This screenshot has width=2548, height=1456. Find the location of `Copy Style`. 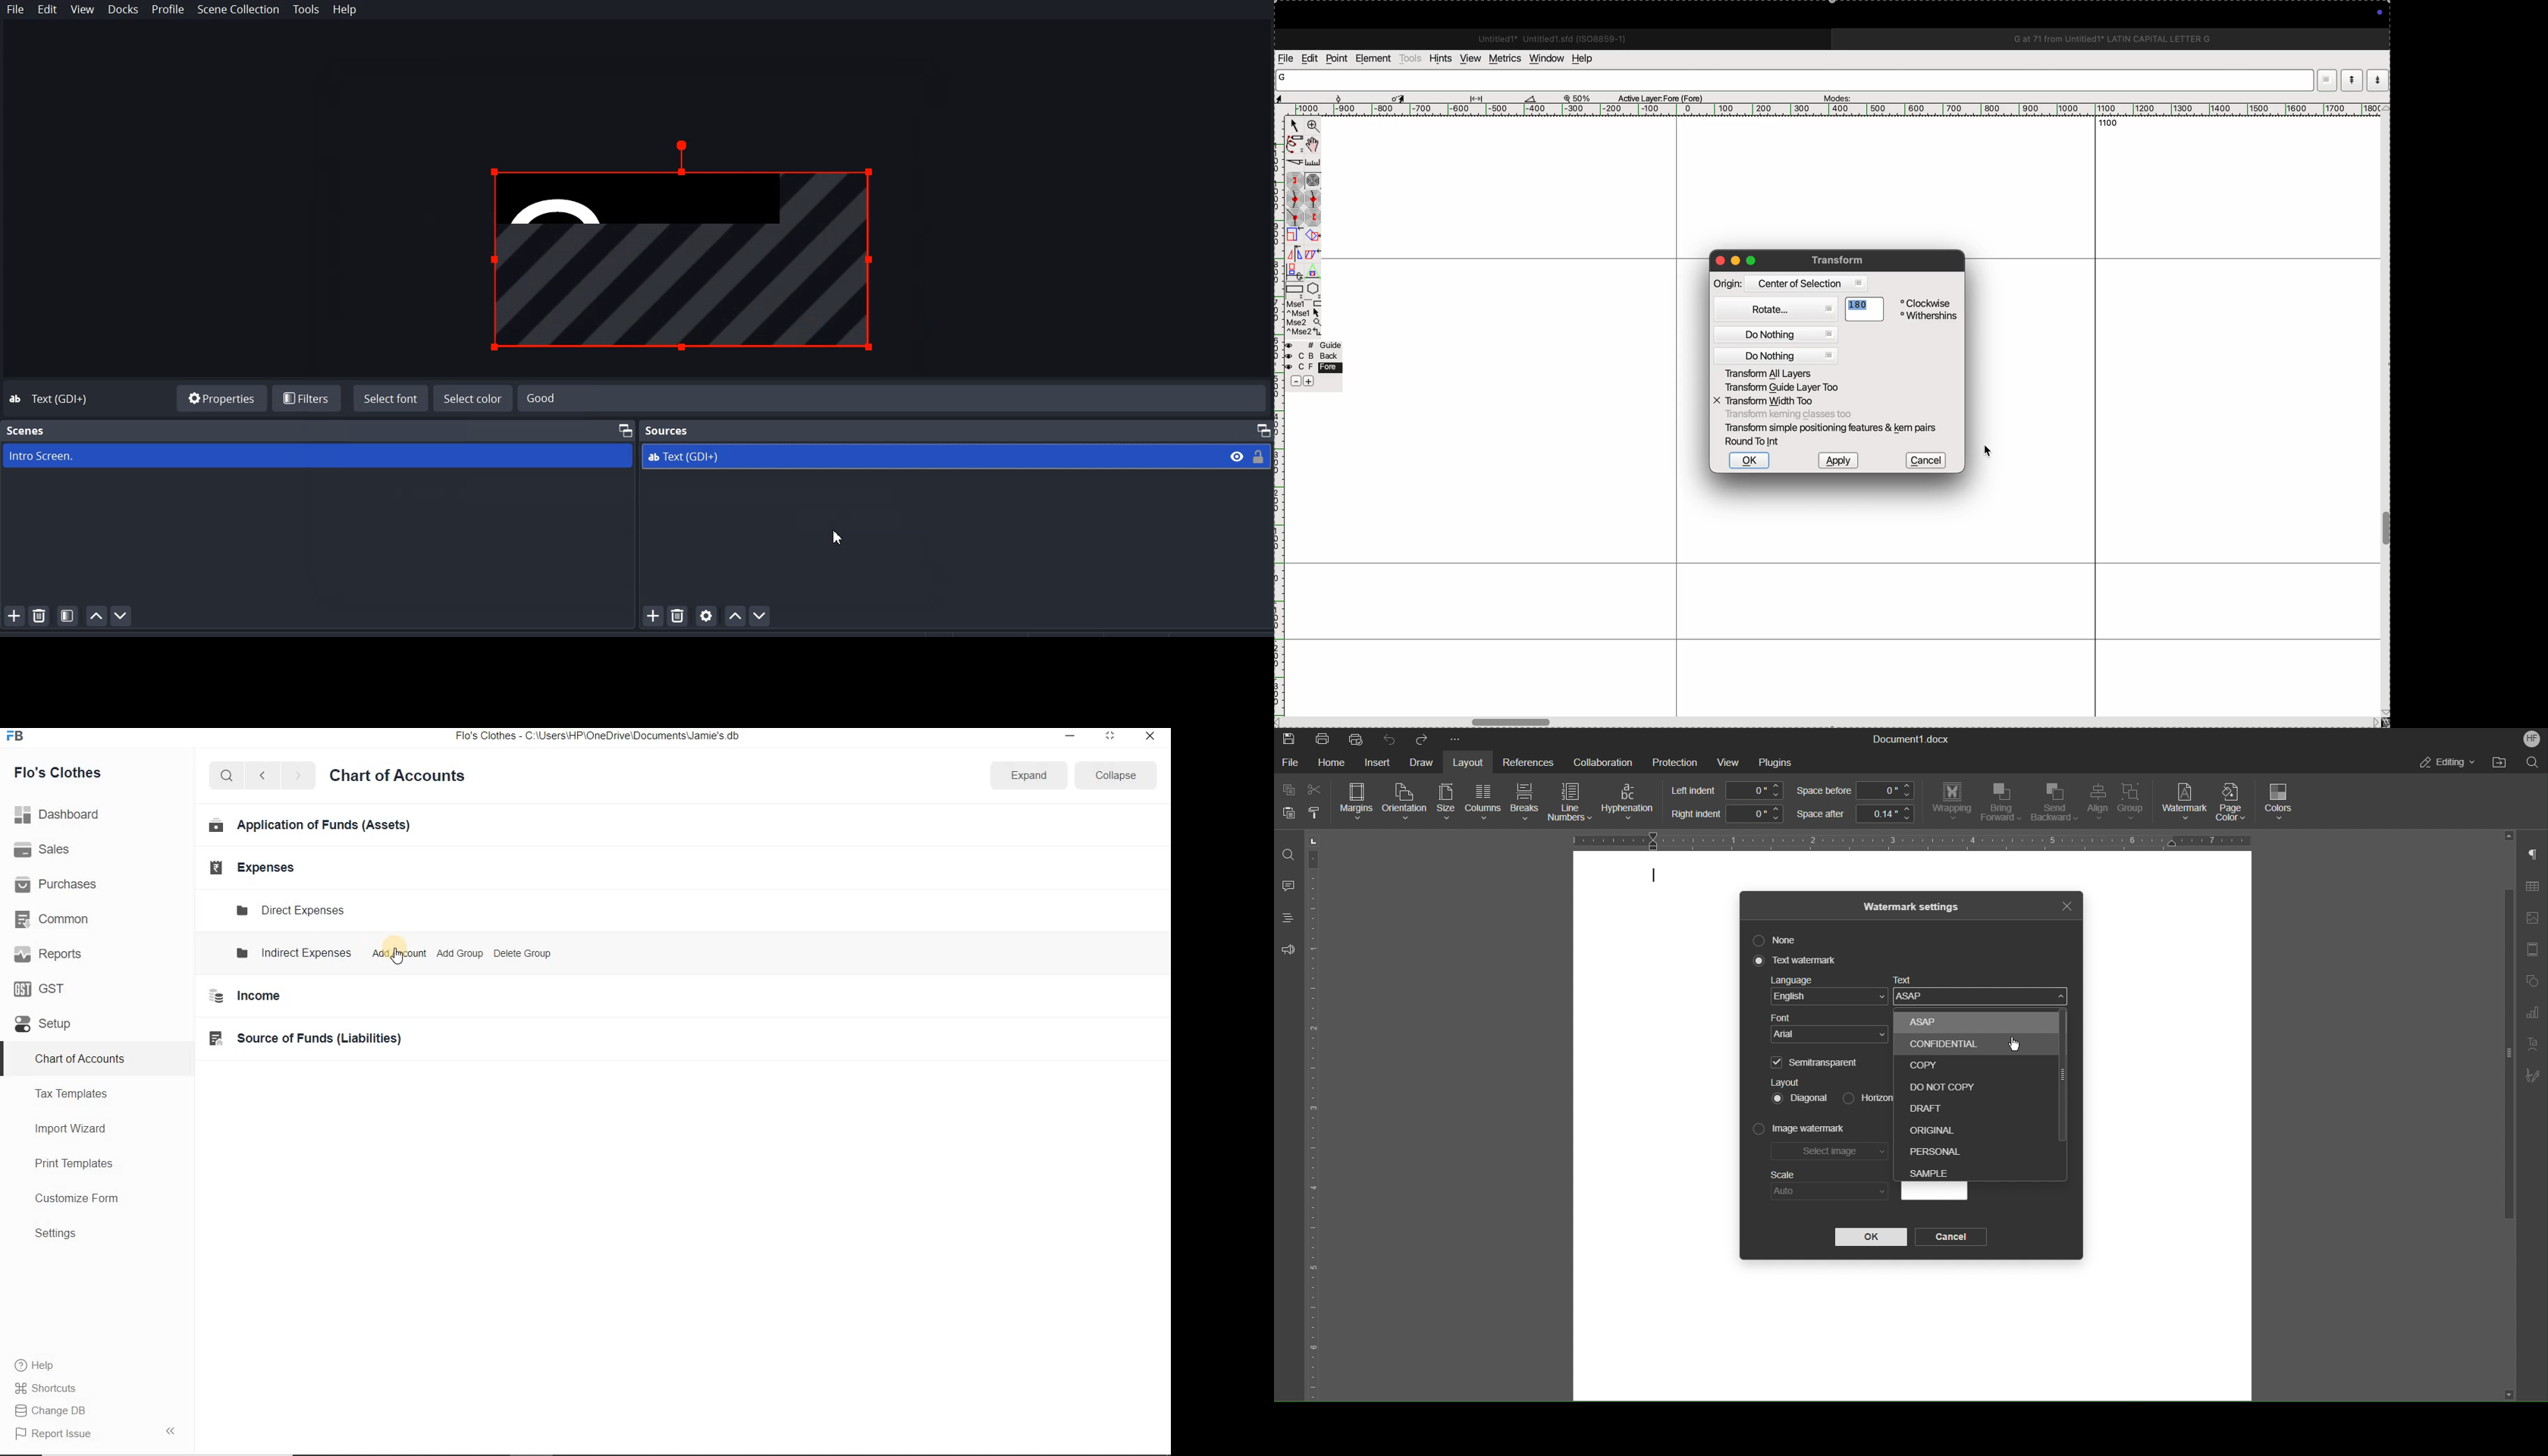

Copy Style is located at coordinates (1316, 813).